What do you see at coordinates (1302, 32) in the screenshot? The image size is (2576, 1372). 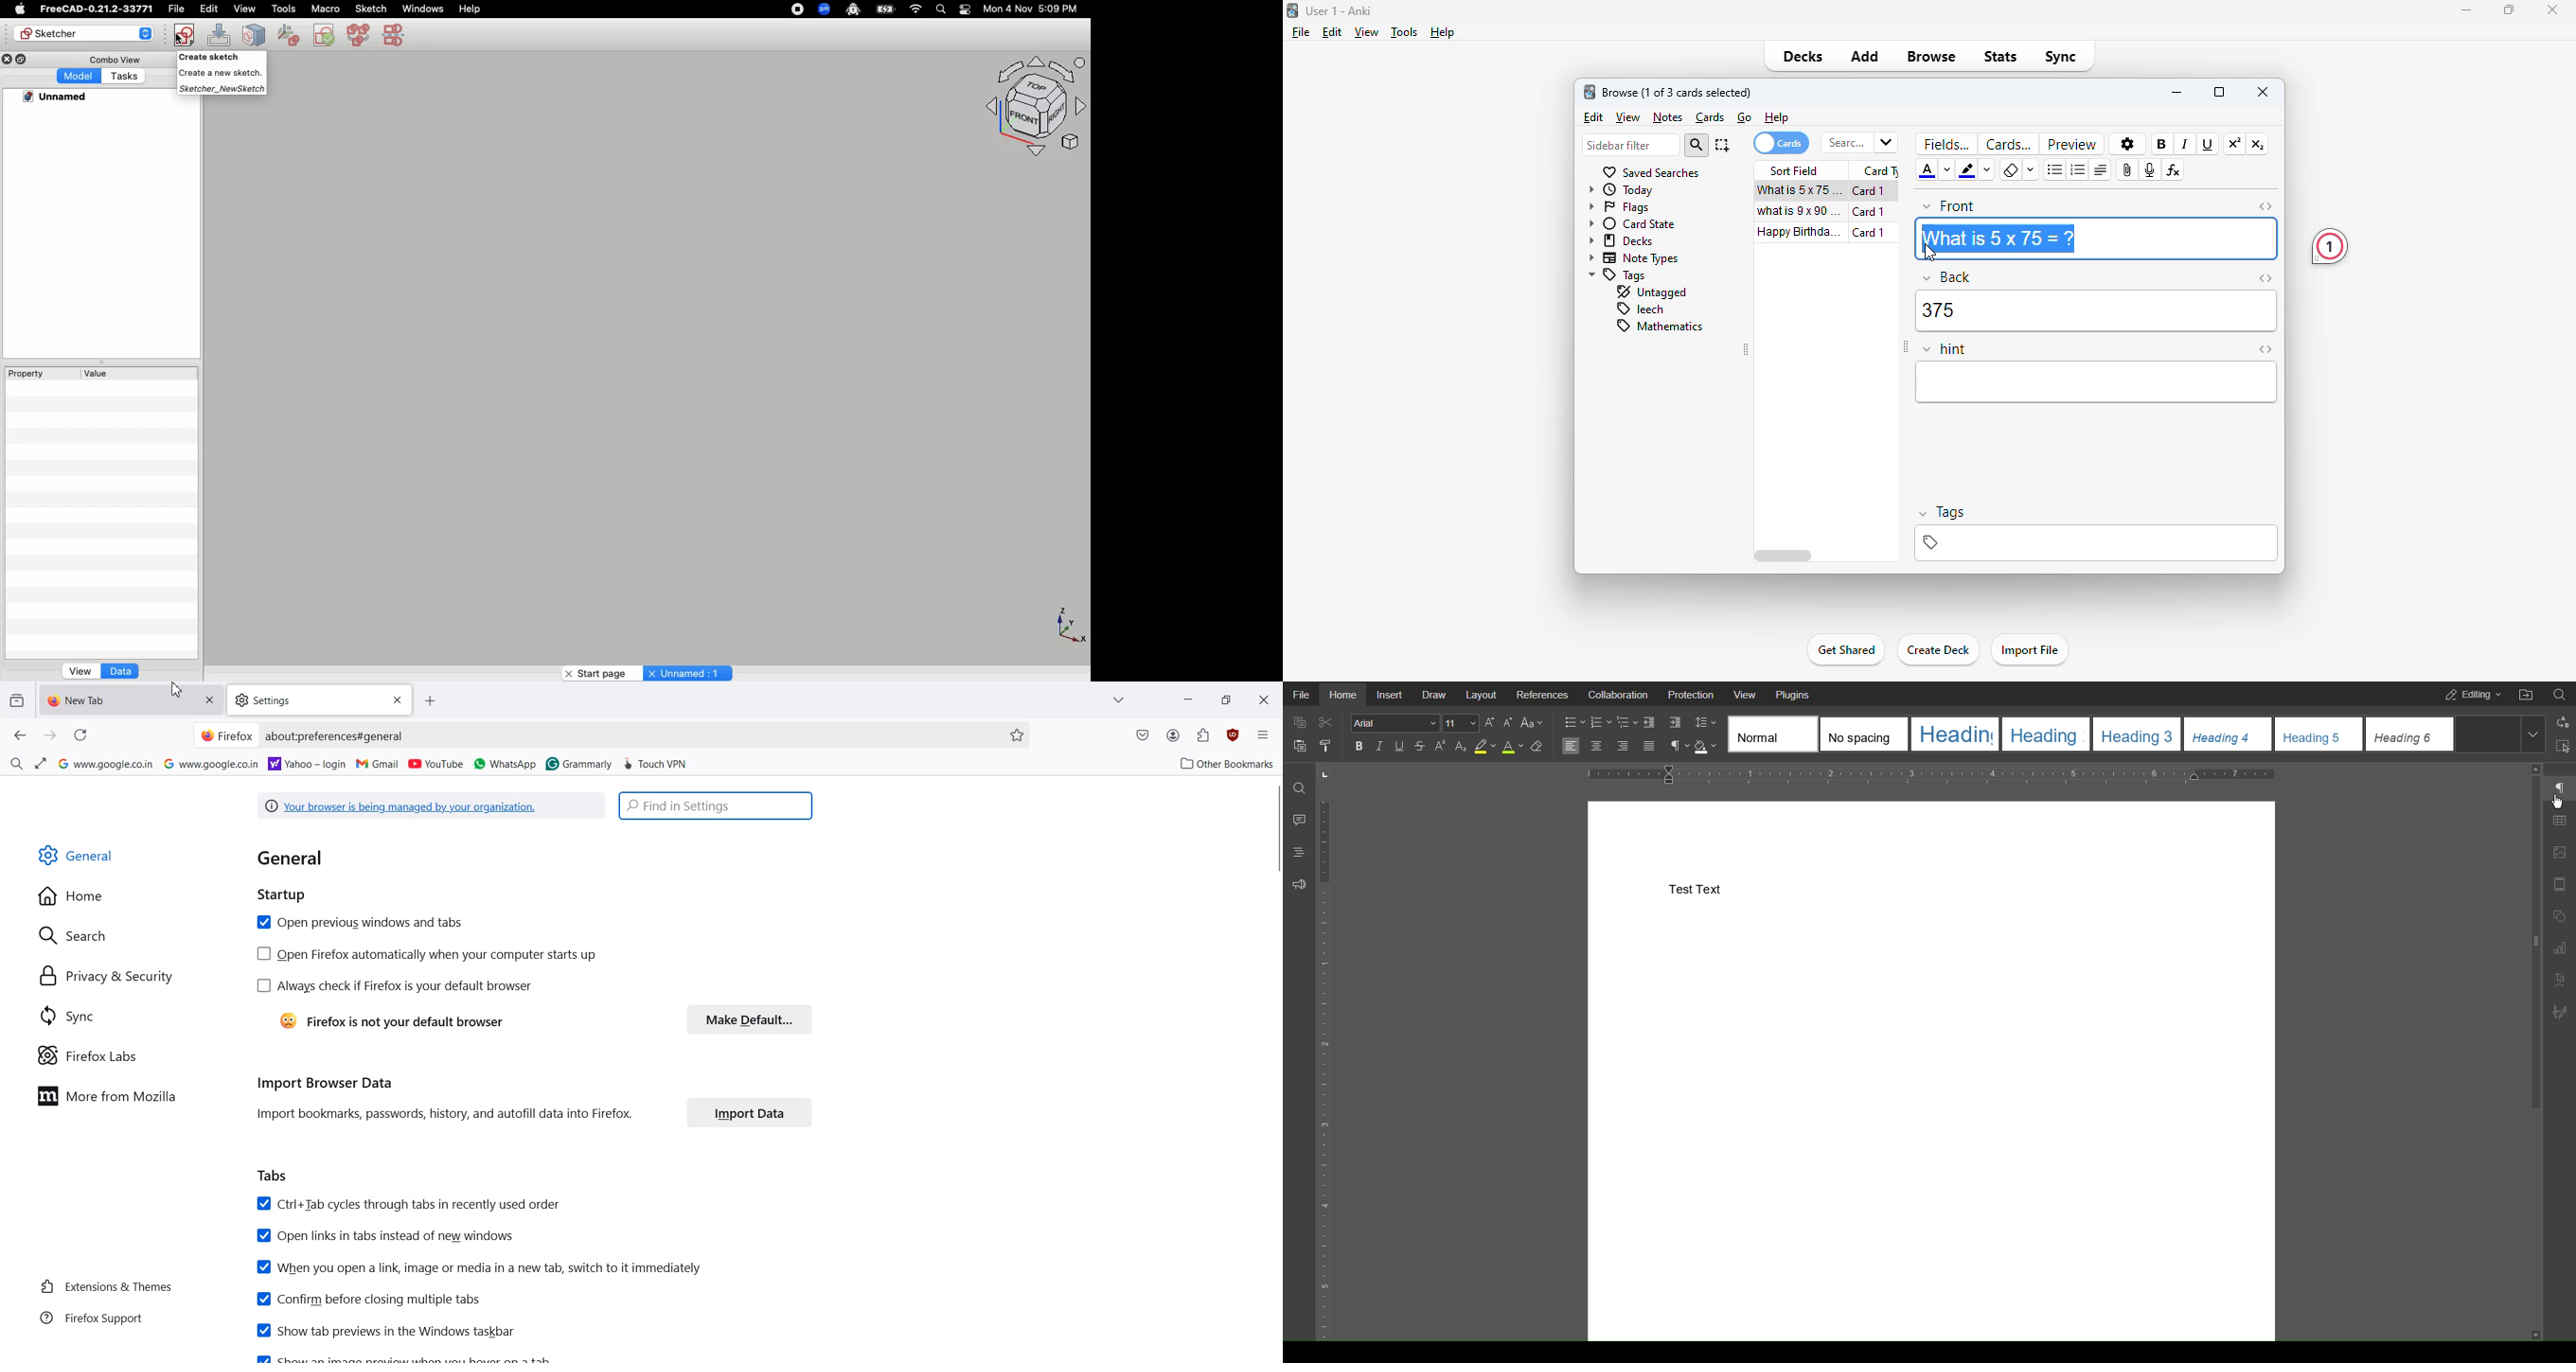 I see `file` at bounding box center [1302, 32].